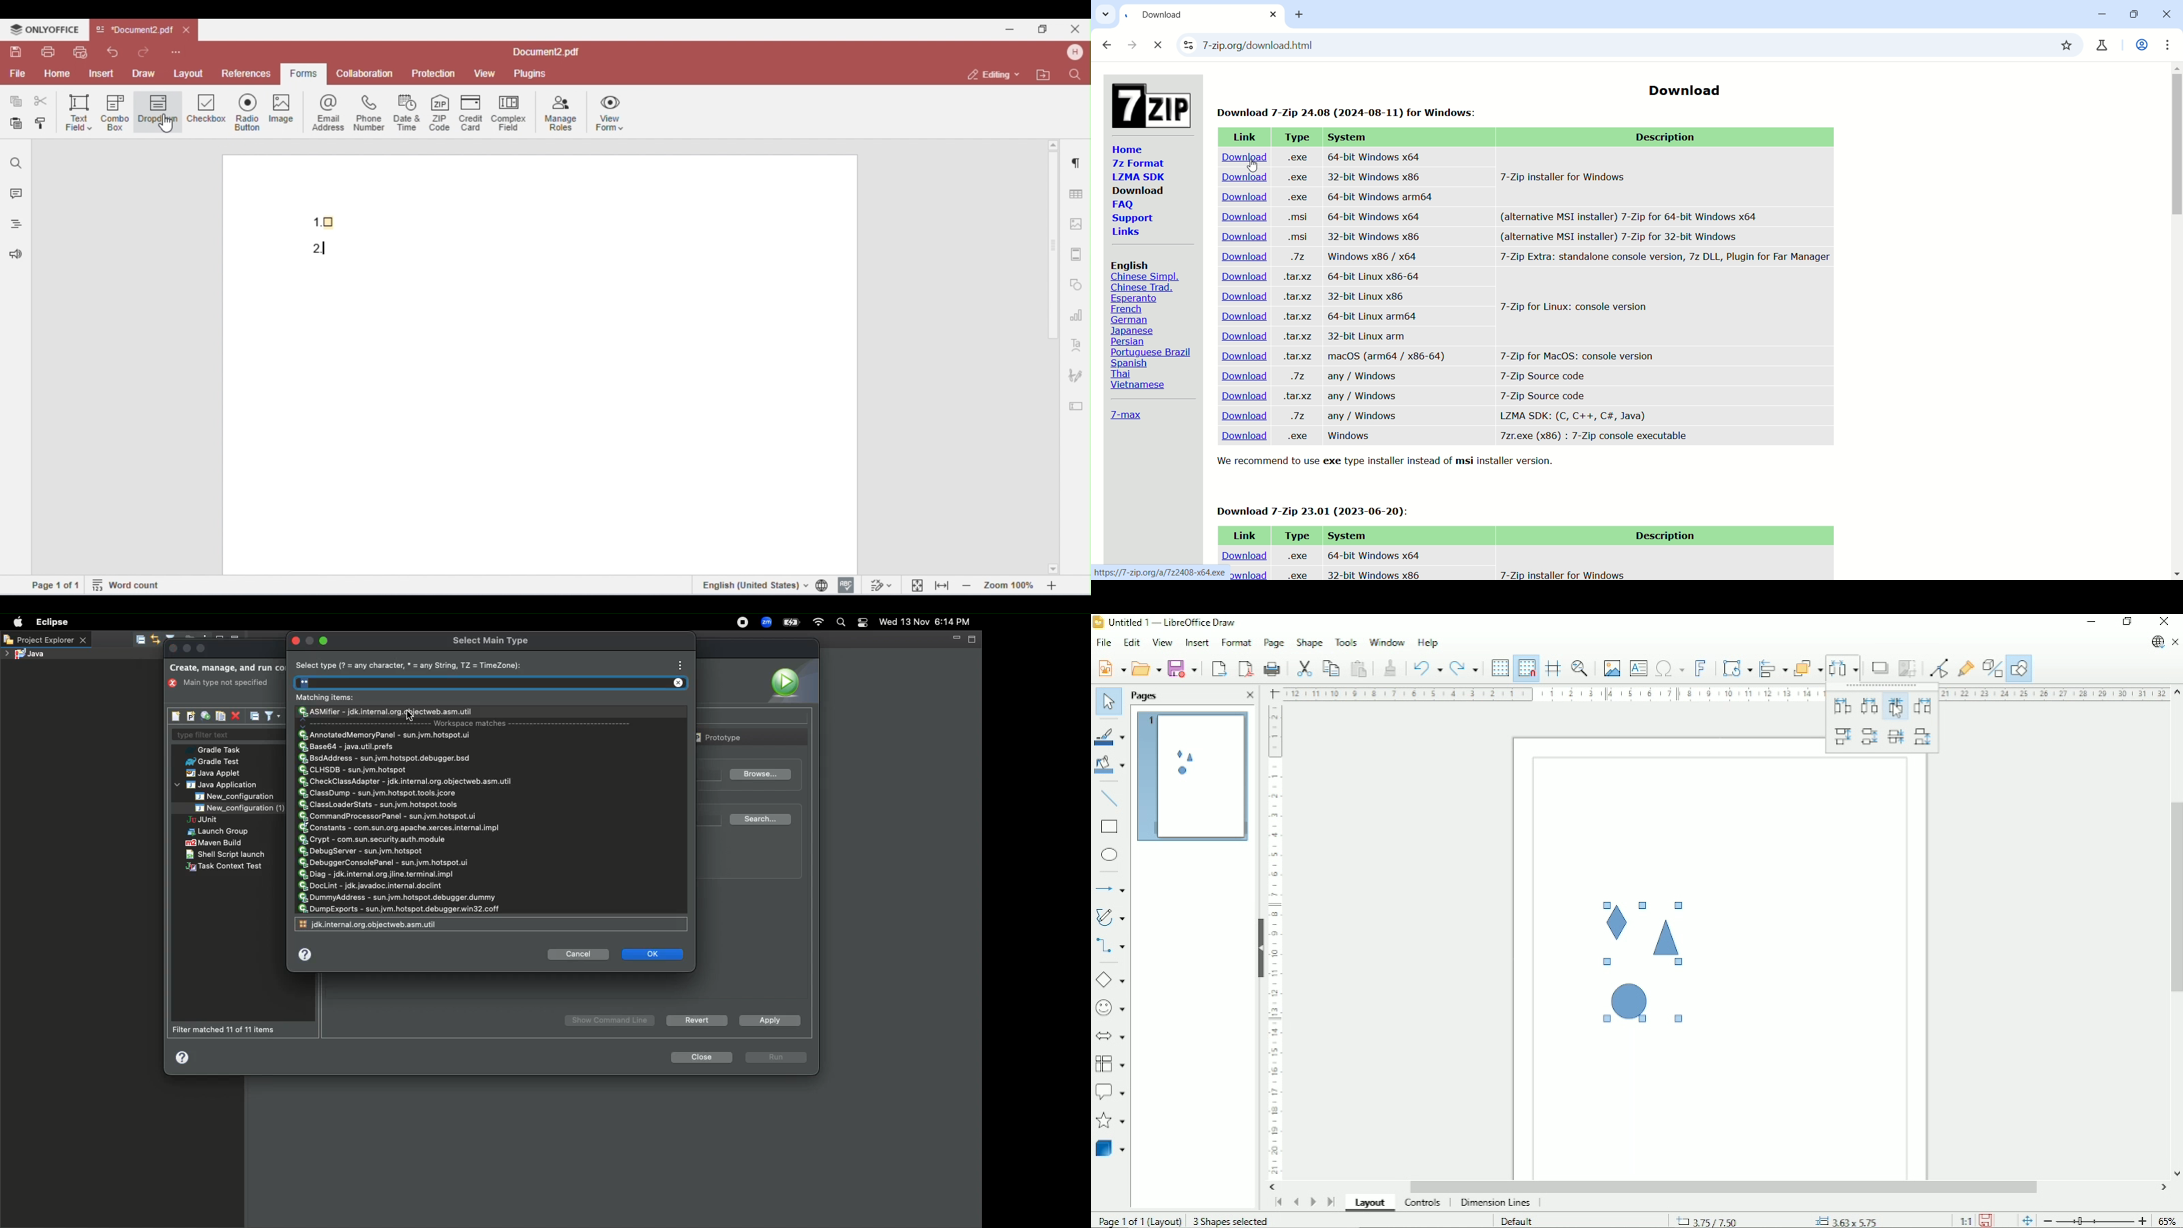 The image size is (2184, 1232). What do you see at coordinates (1237, 416) in the screenshot?
I see `Download` at bounding box center [1237, 416].